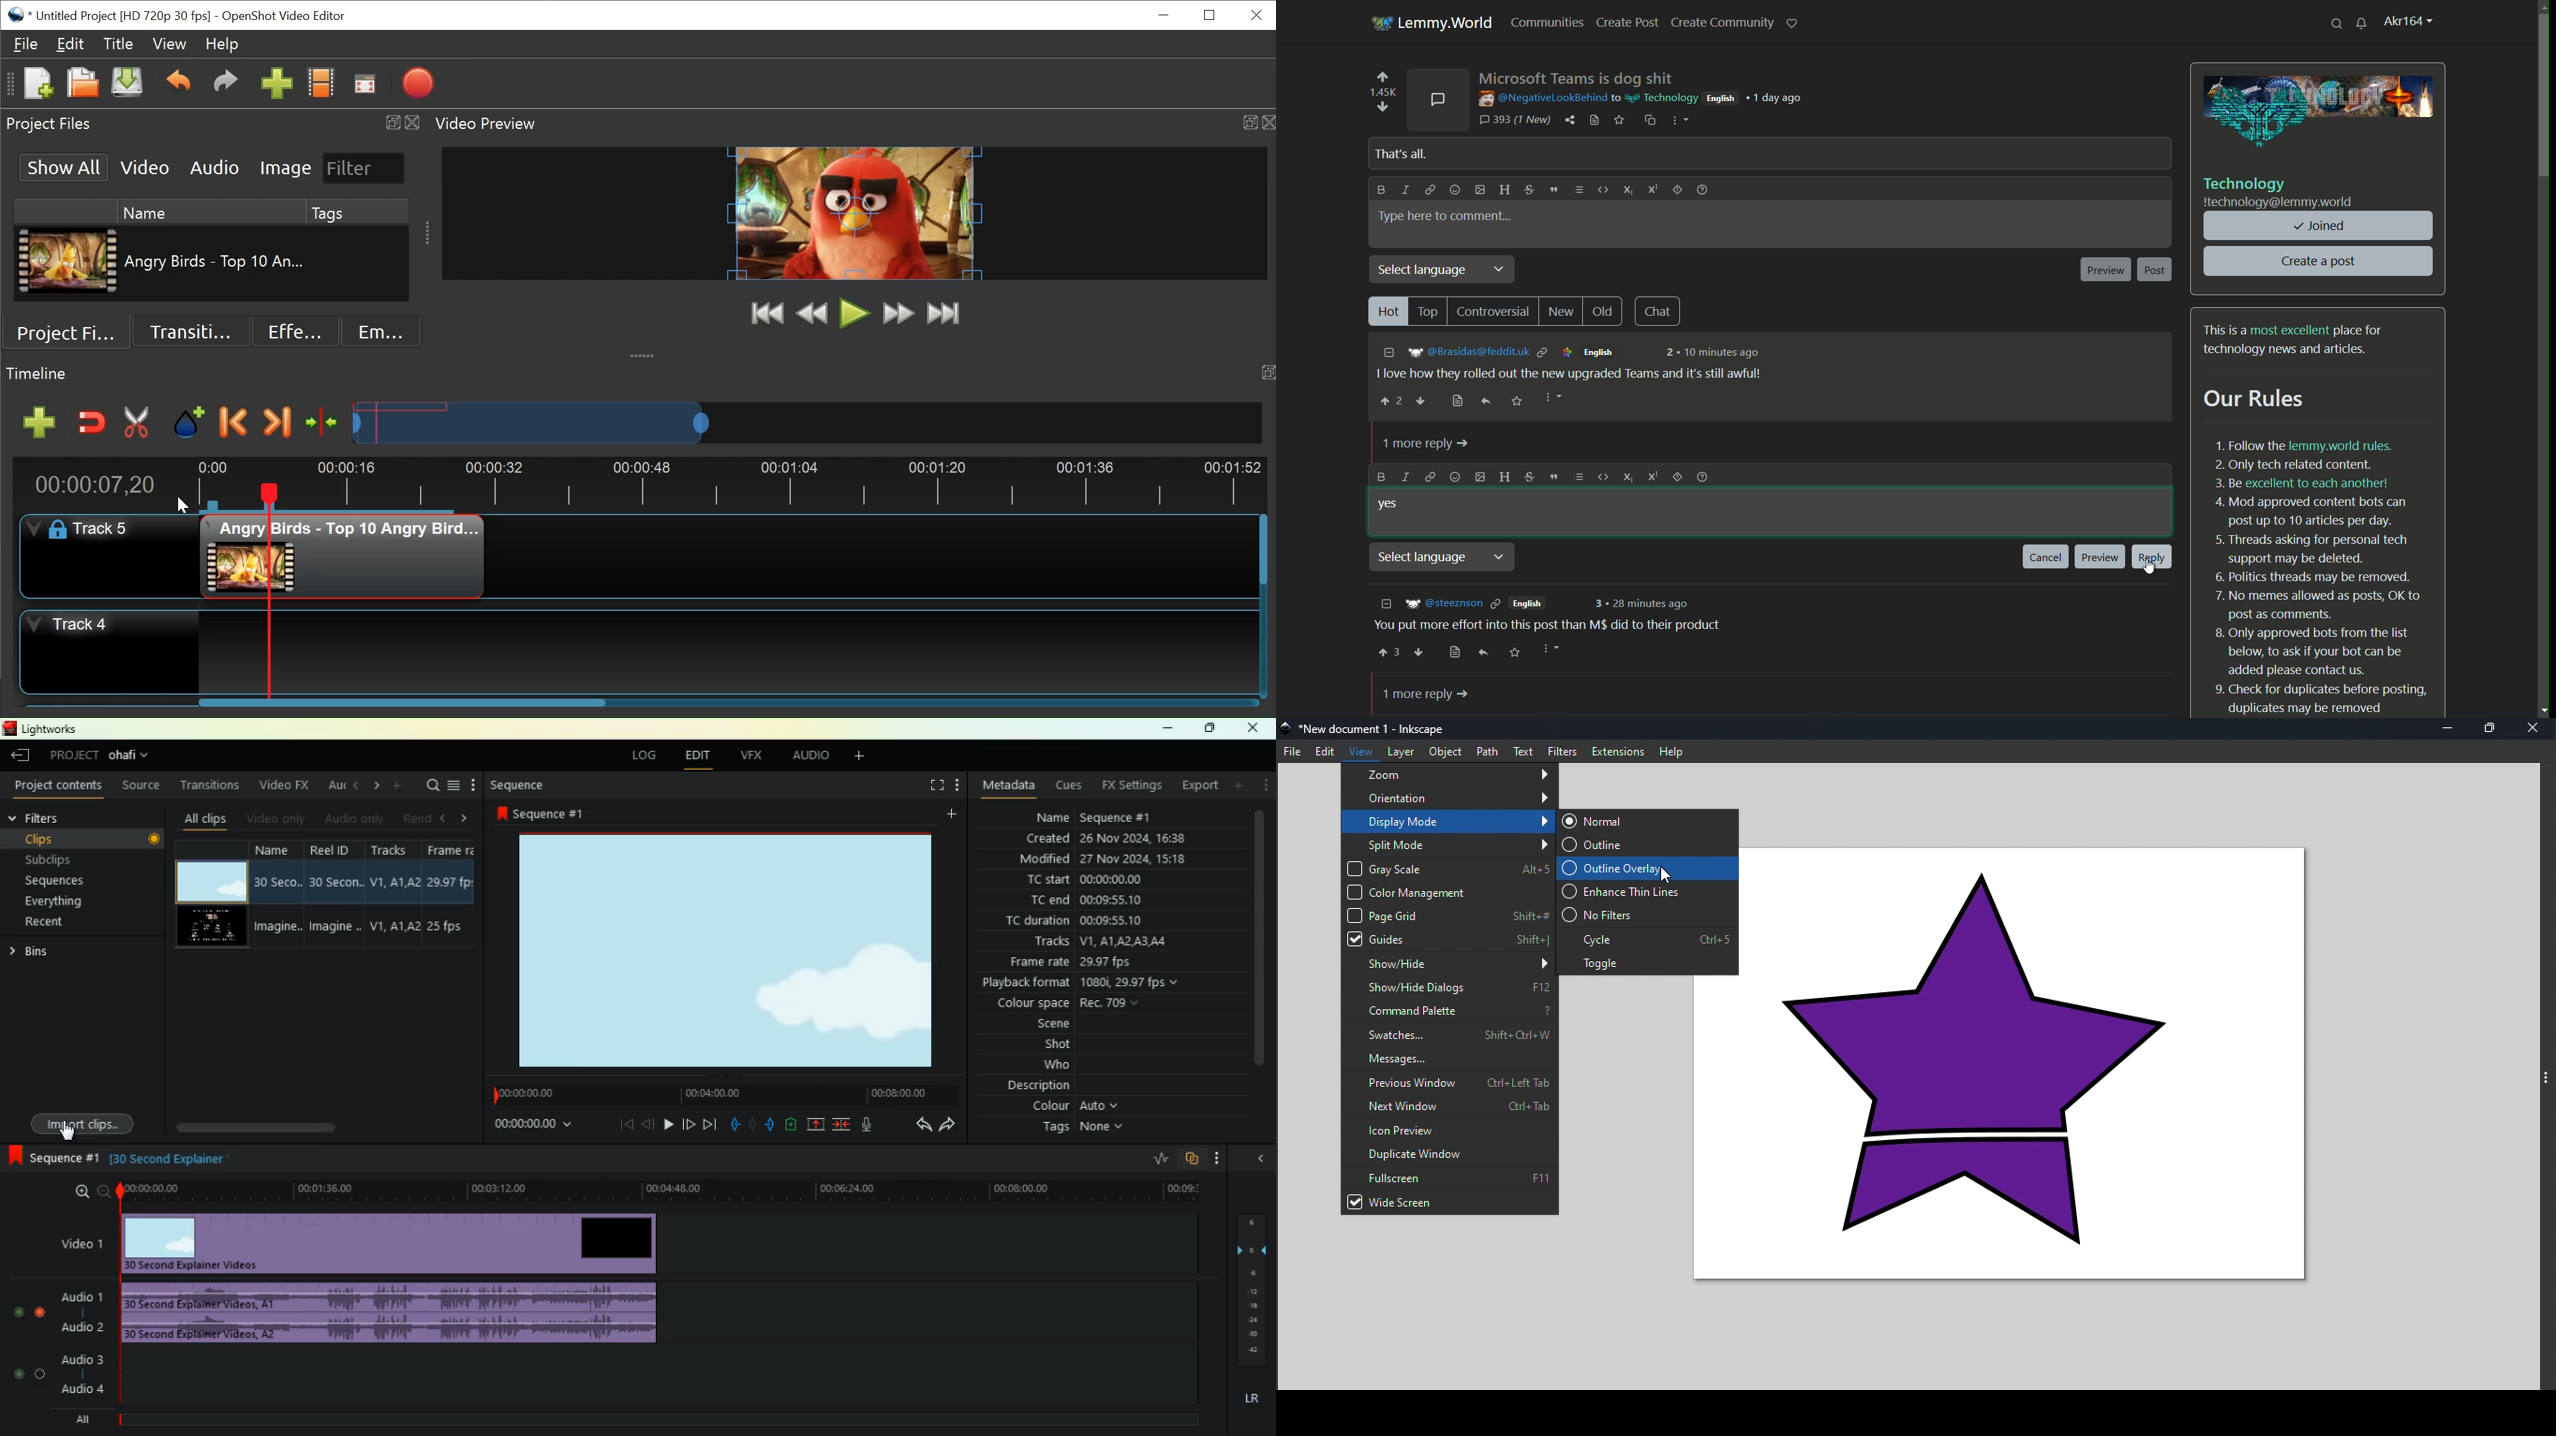 The image size is (2576, 1456). What do you see at coordinates (843, 1125) in the screenshot?
I see `merge` at bounding box center [843, 1125].